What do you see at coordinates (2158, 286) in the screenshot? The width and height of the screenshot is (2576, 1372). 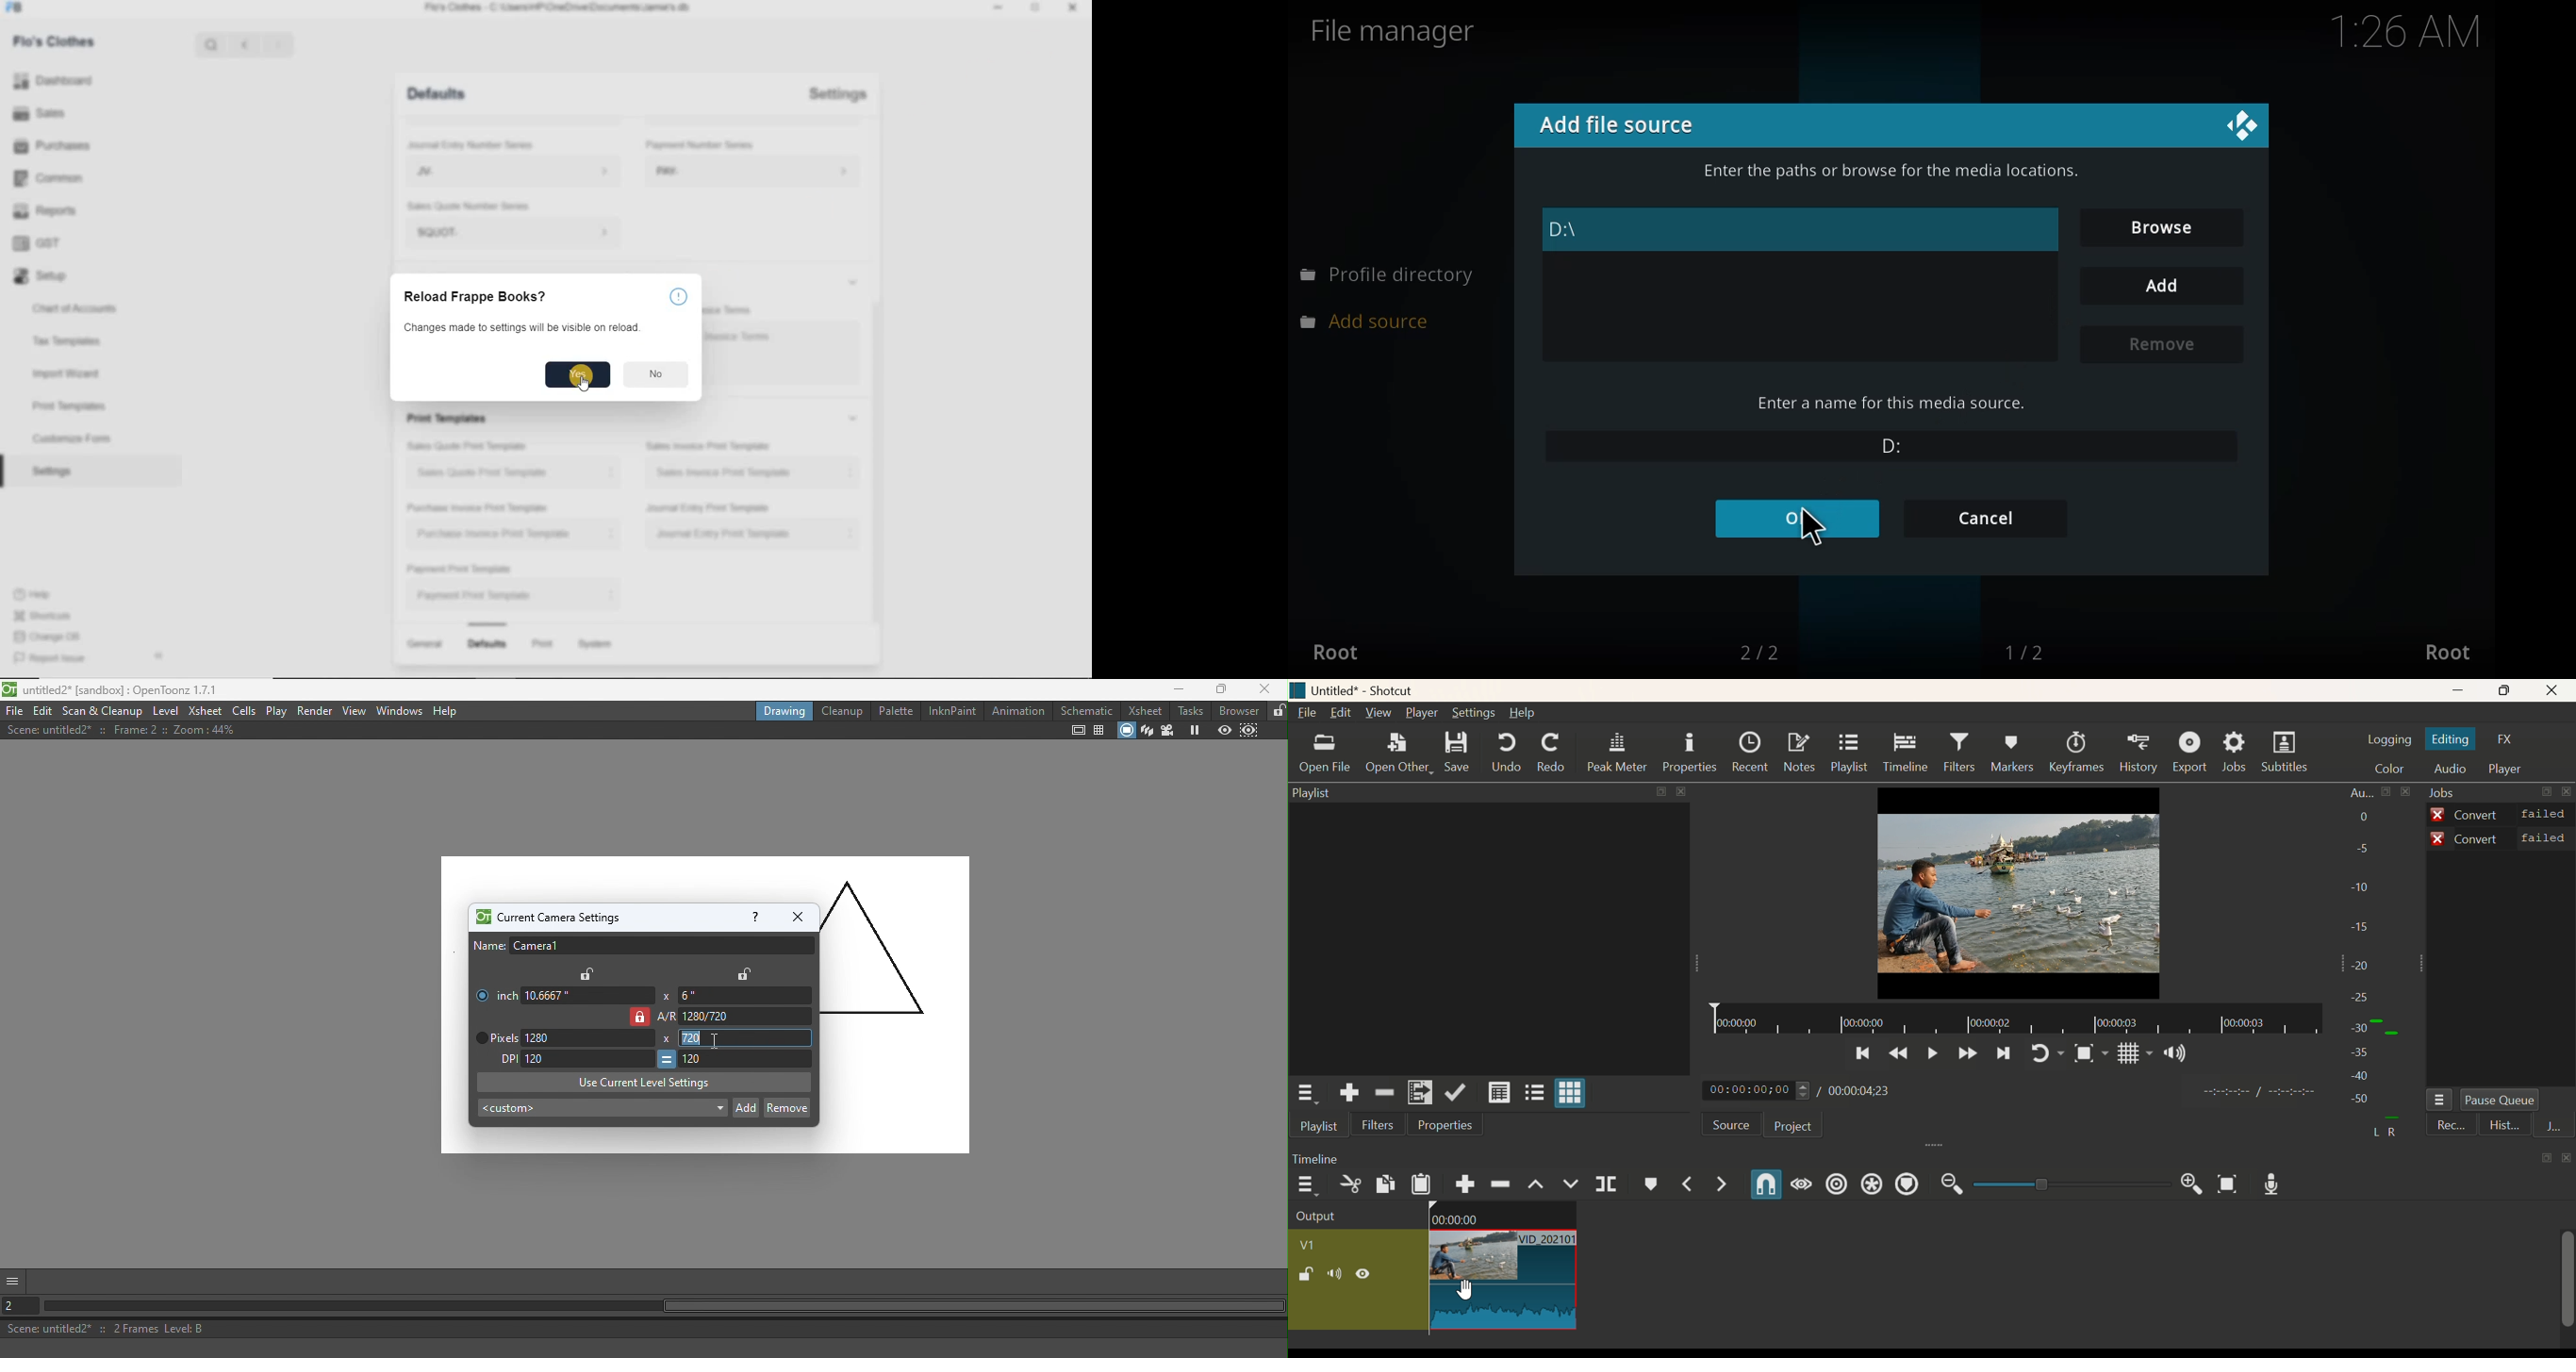 I see `Add` at bounding box center [2158, 286].